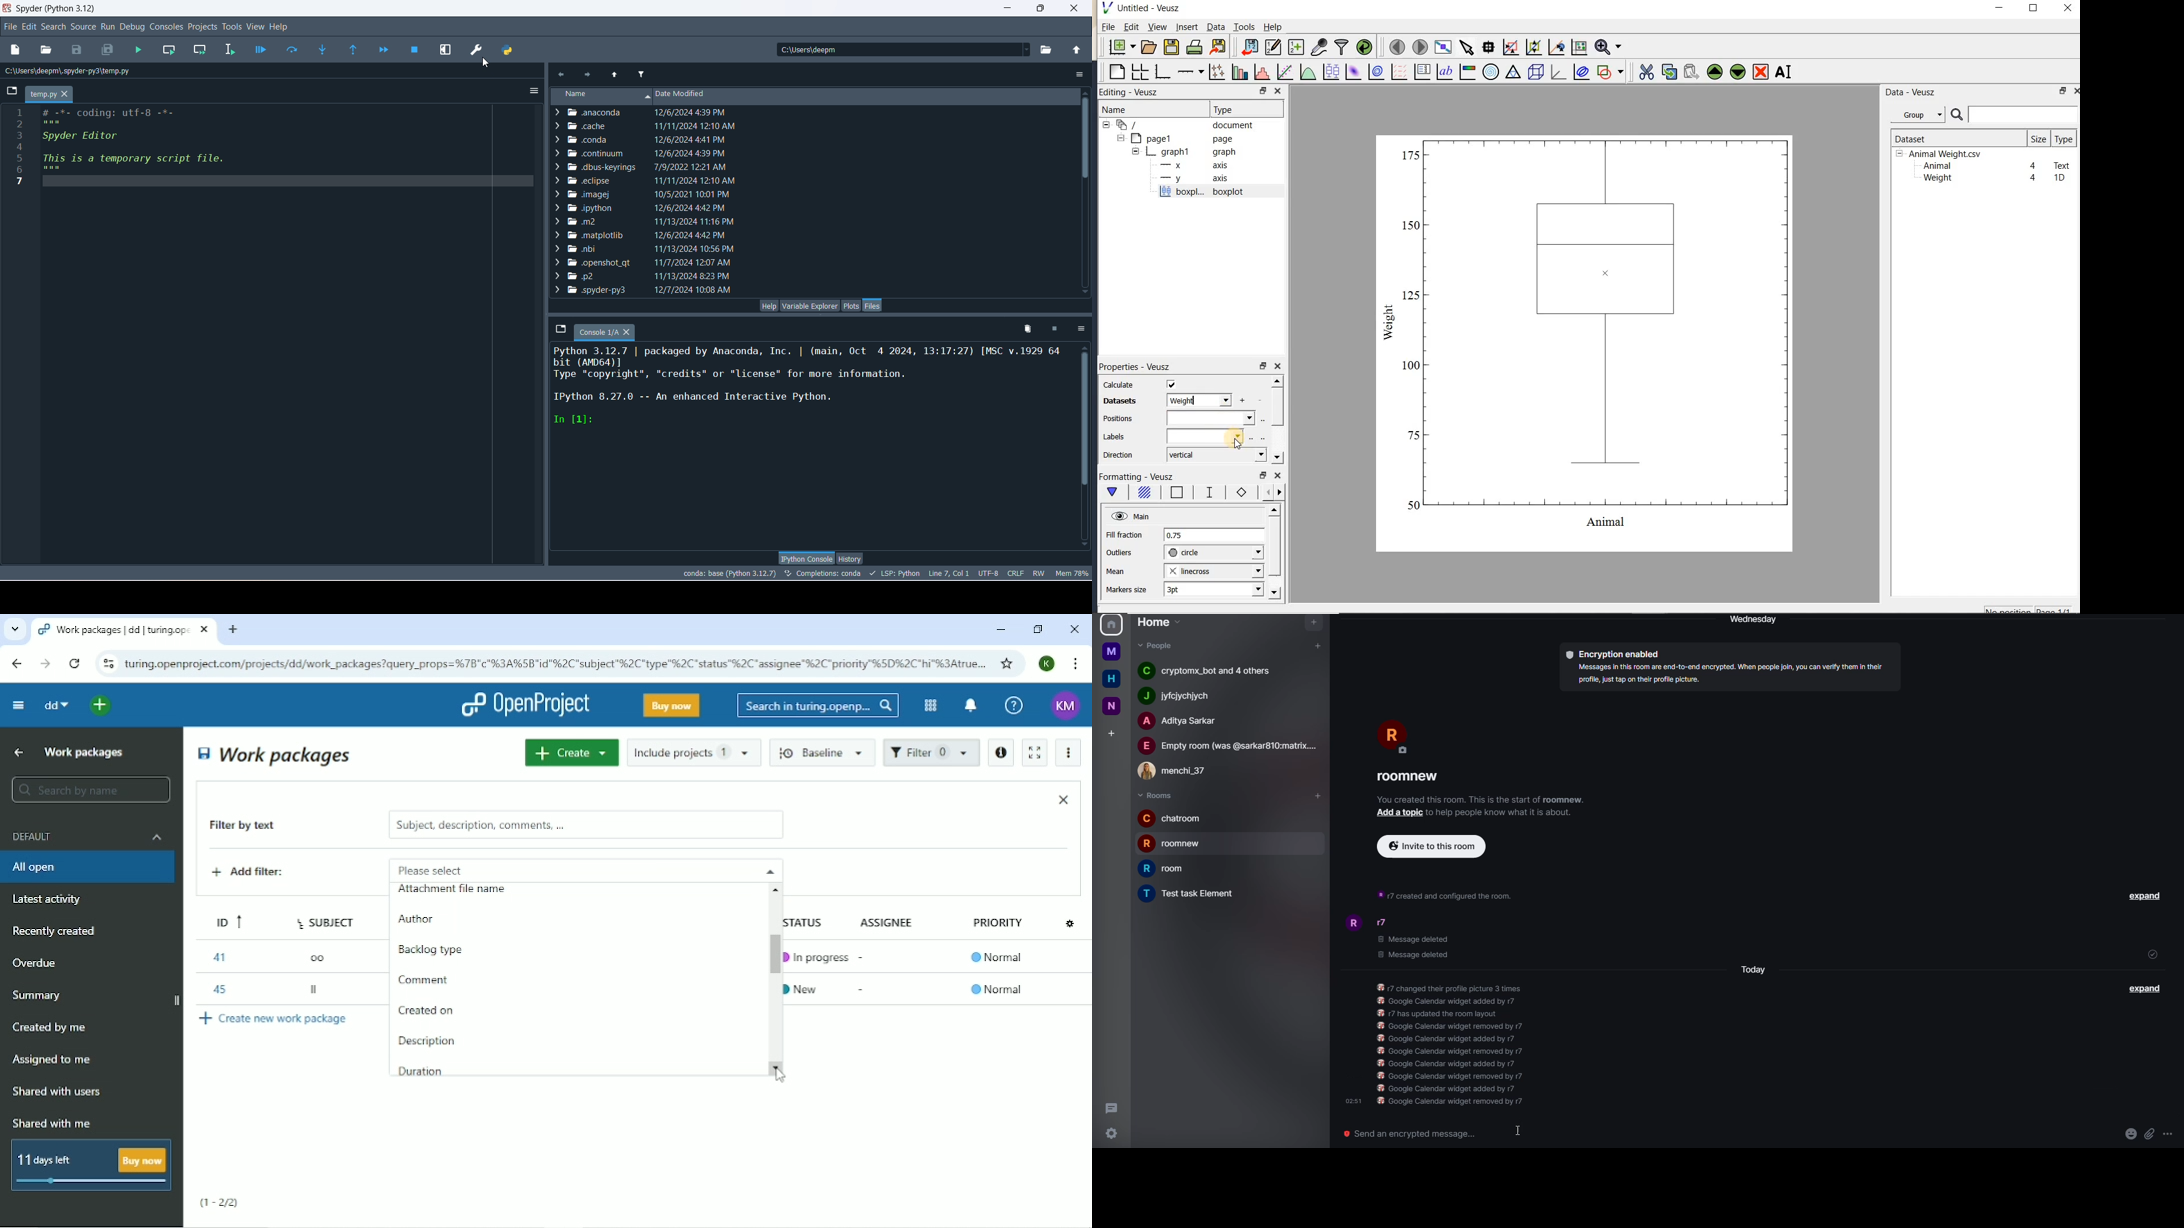  I want to click on Customize and control google chrome, so click(1077, 664).